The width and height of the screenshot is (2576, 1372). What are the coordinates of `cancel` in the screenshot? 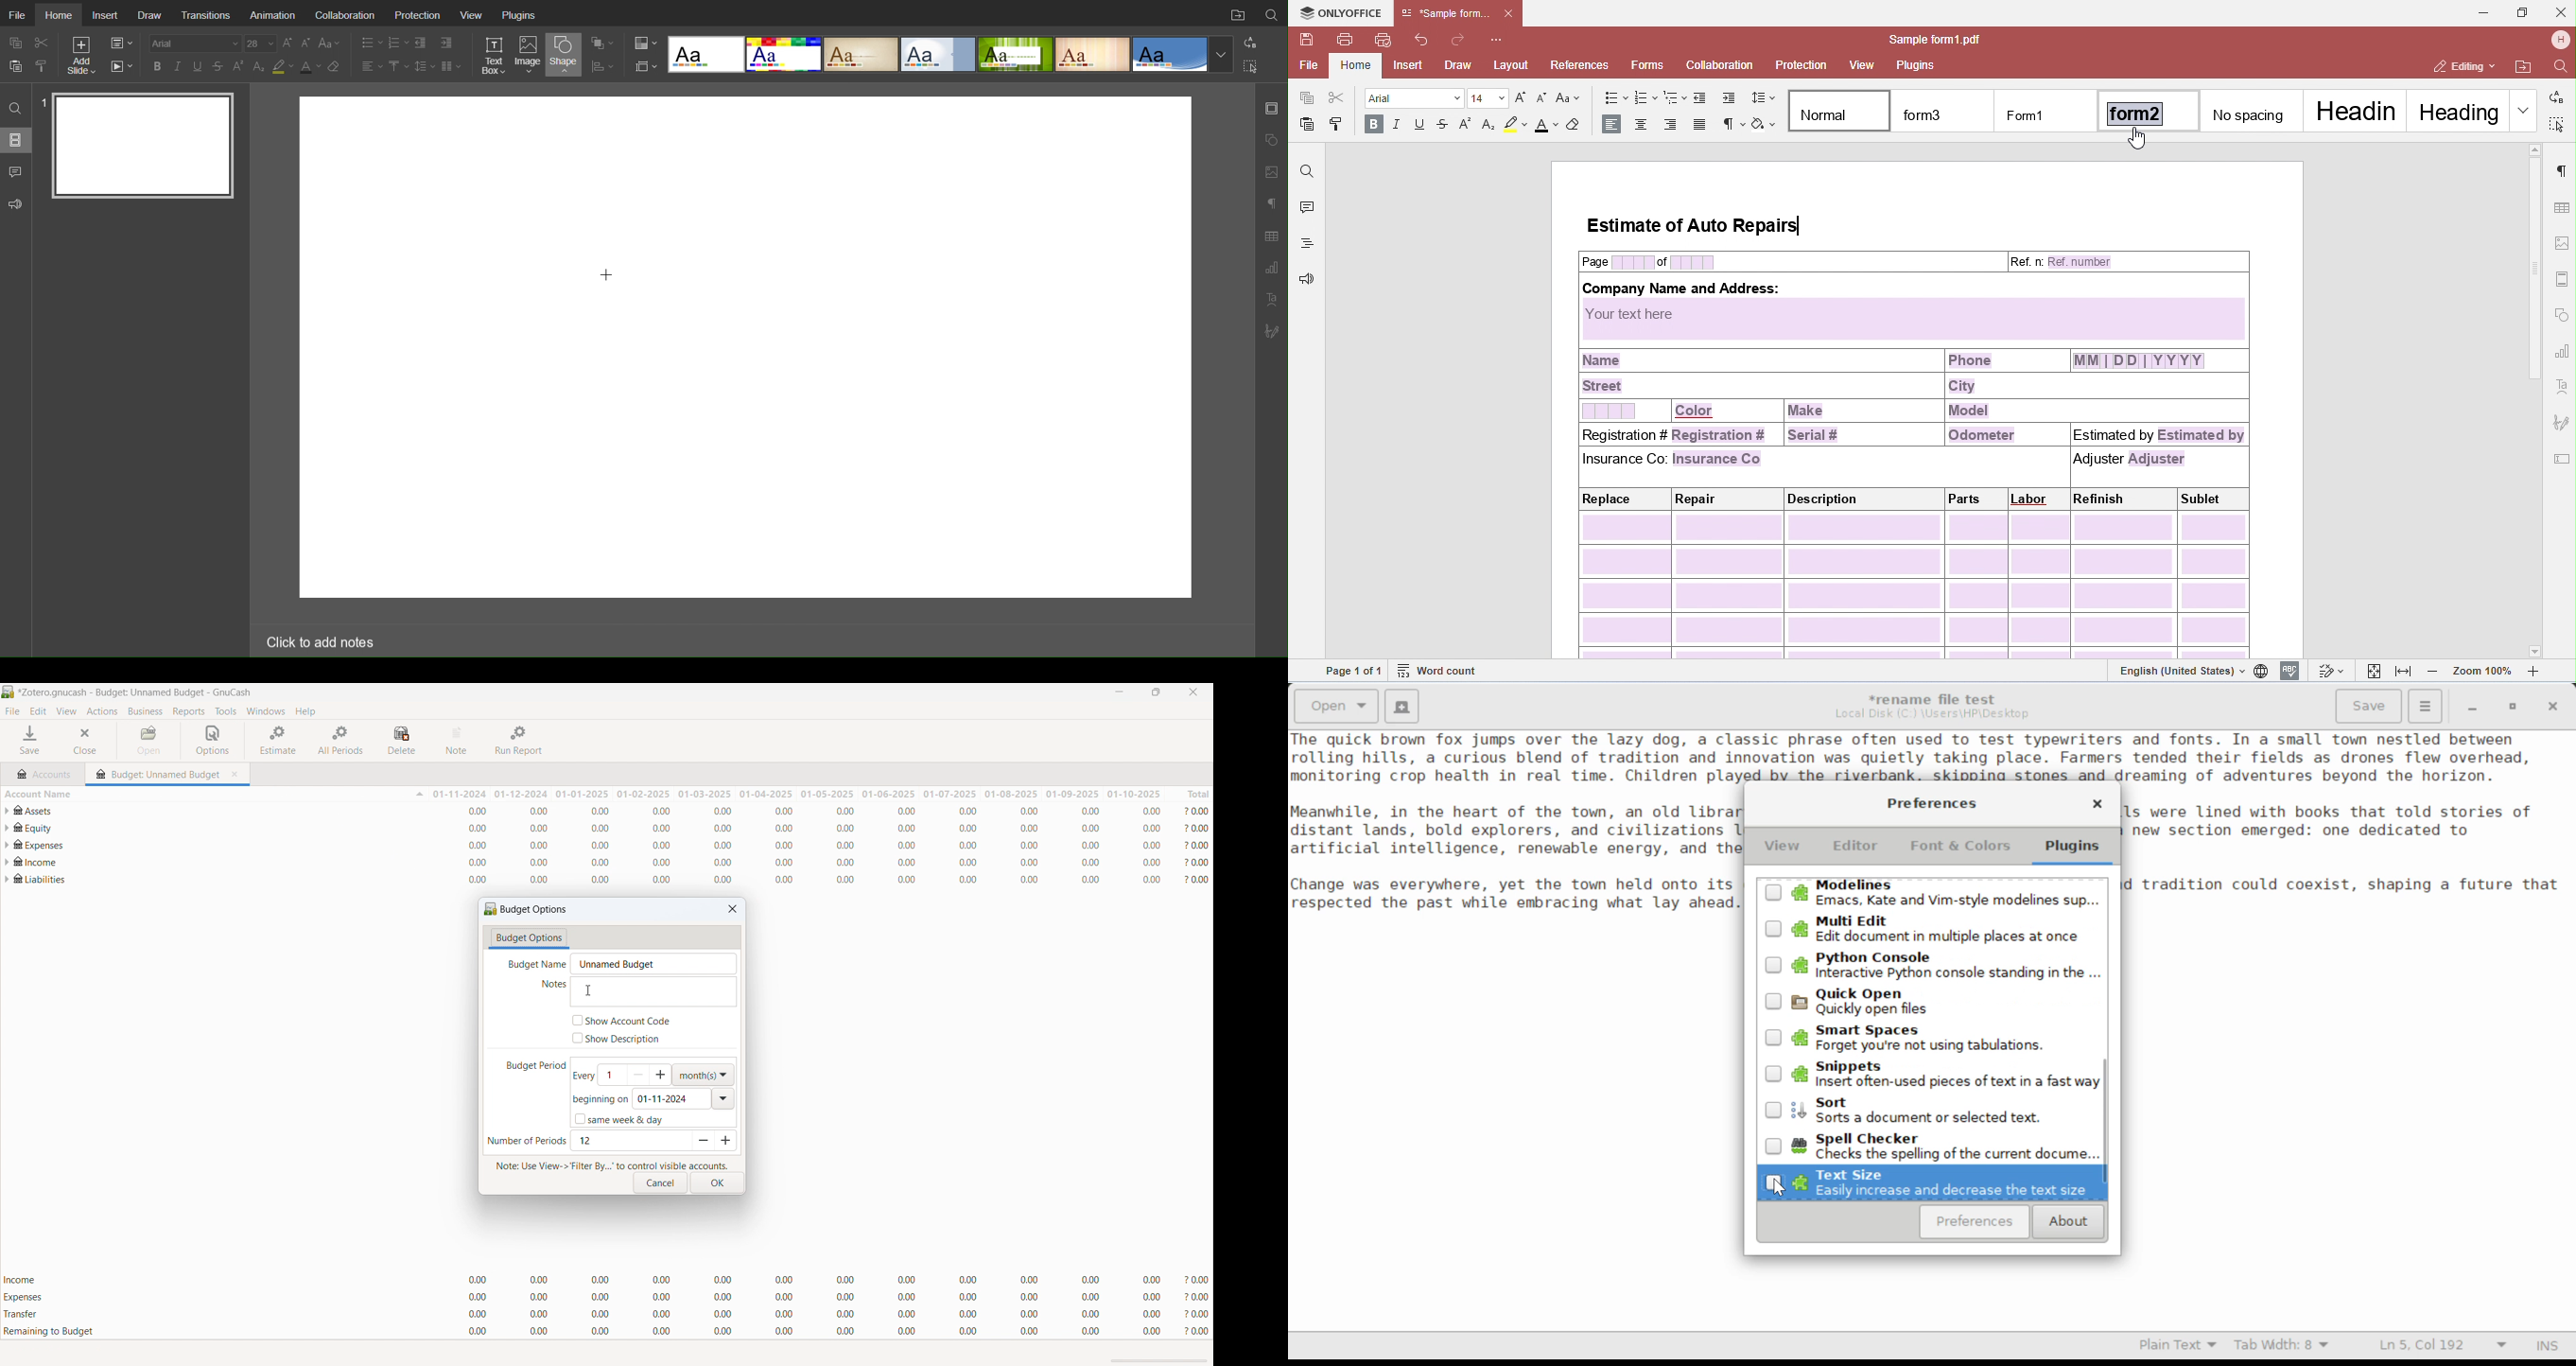 It's located at (661, 1183).